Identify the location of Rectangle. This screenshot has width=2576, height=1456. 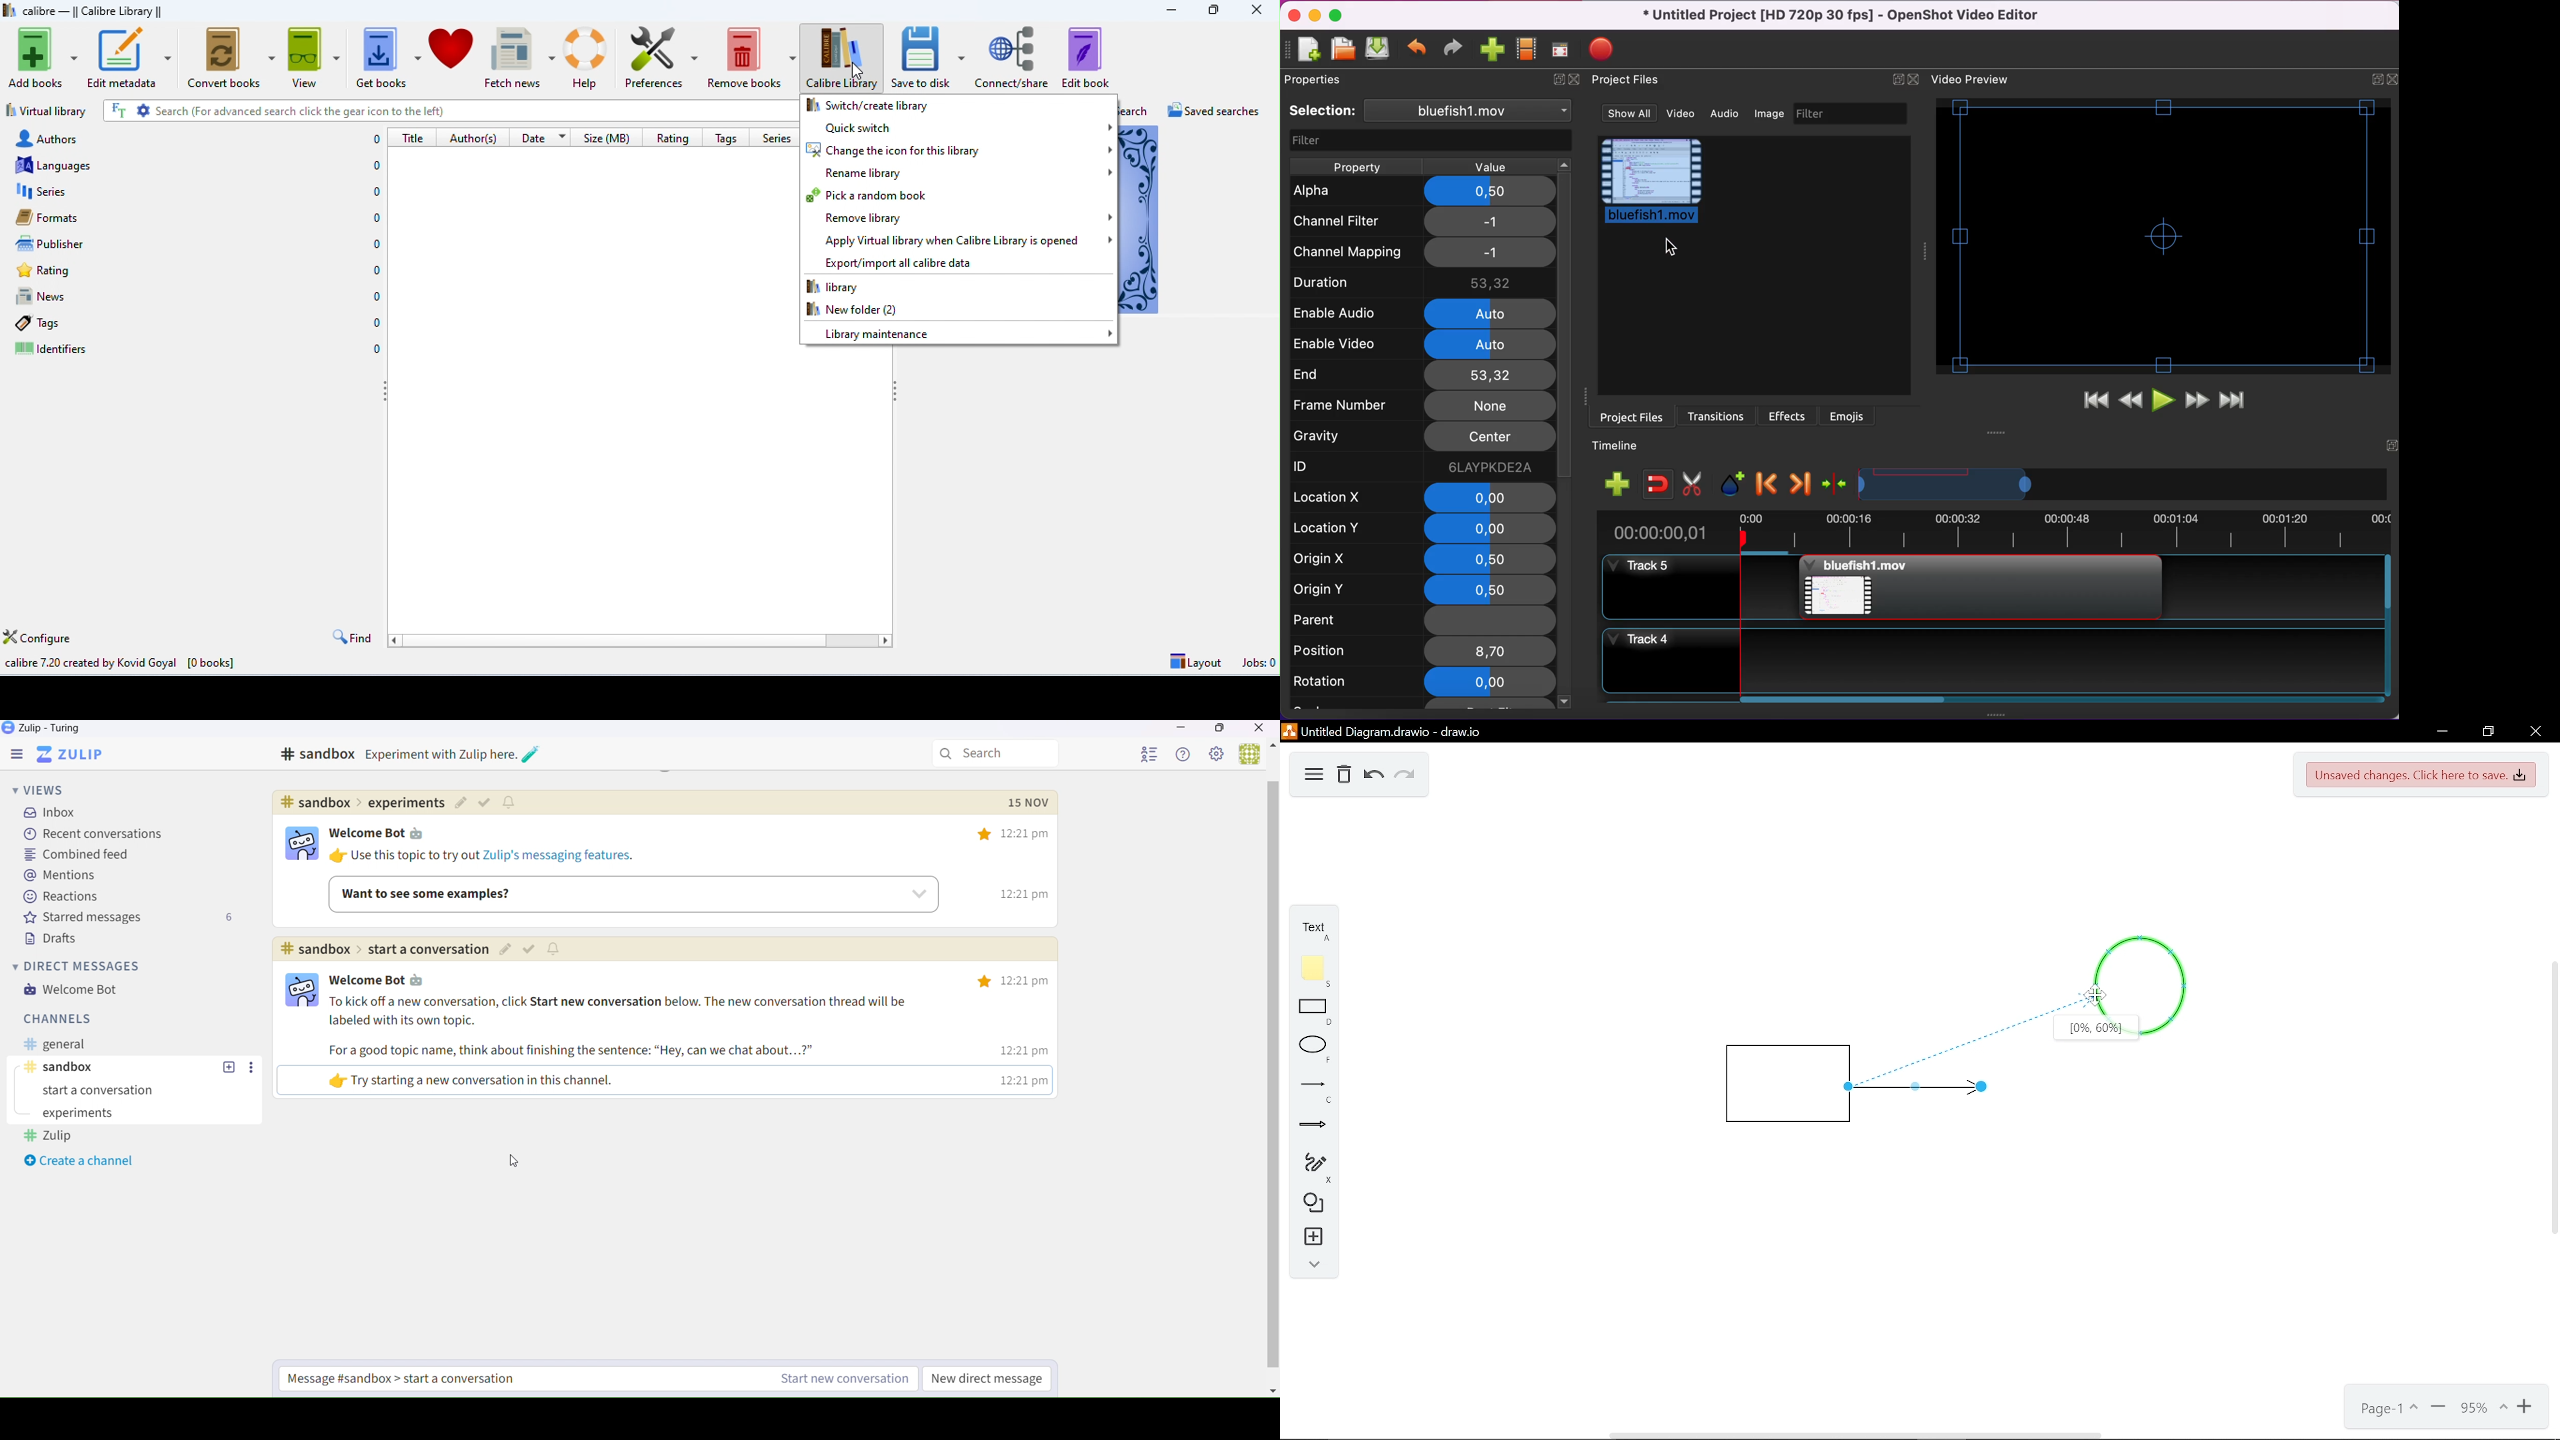
(1778, 1083).